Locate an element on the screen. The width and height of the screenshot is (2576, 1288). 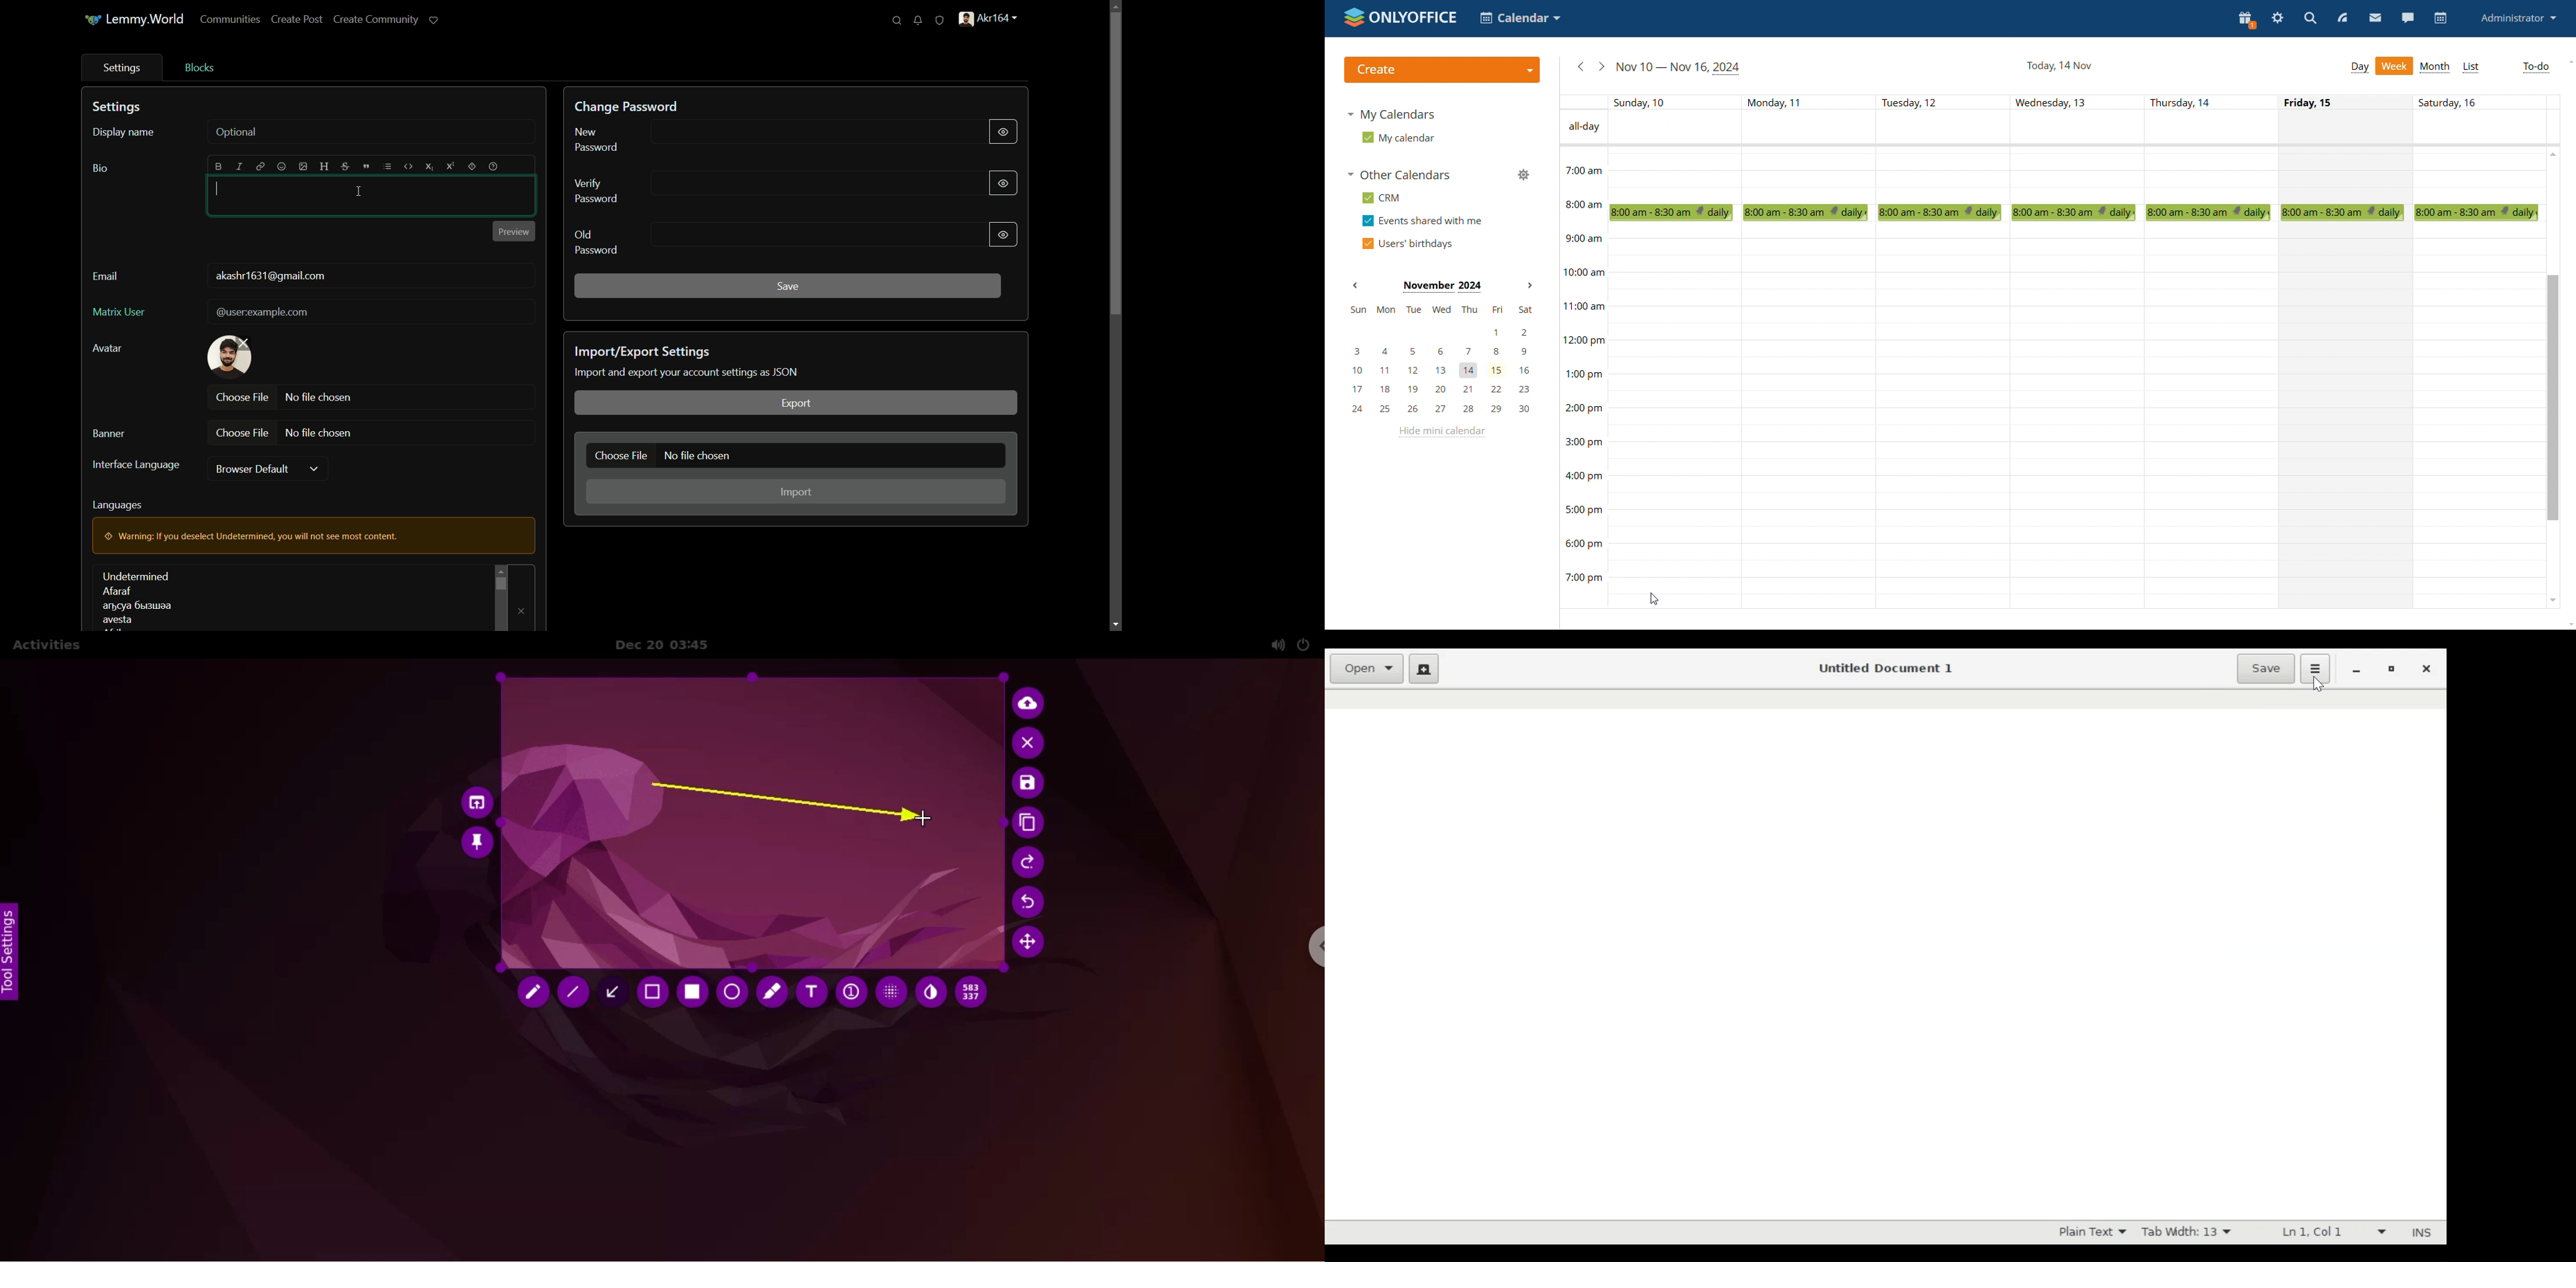
avatar is located at coordinates (106, 348).